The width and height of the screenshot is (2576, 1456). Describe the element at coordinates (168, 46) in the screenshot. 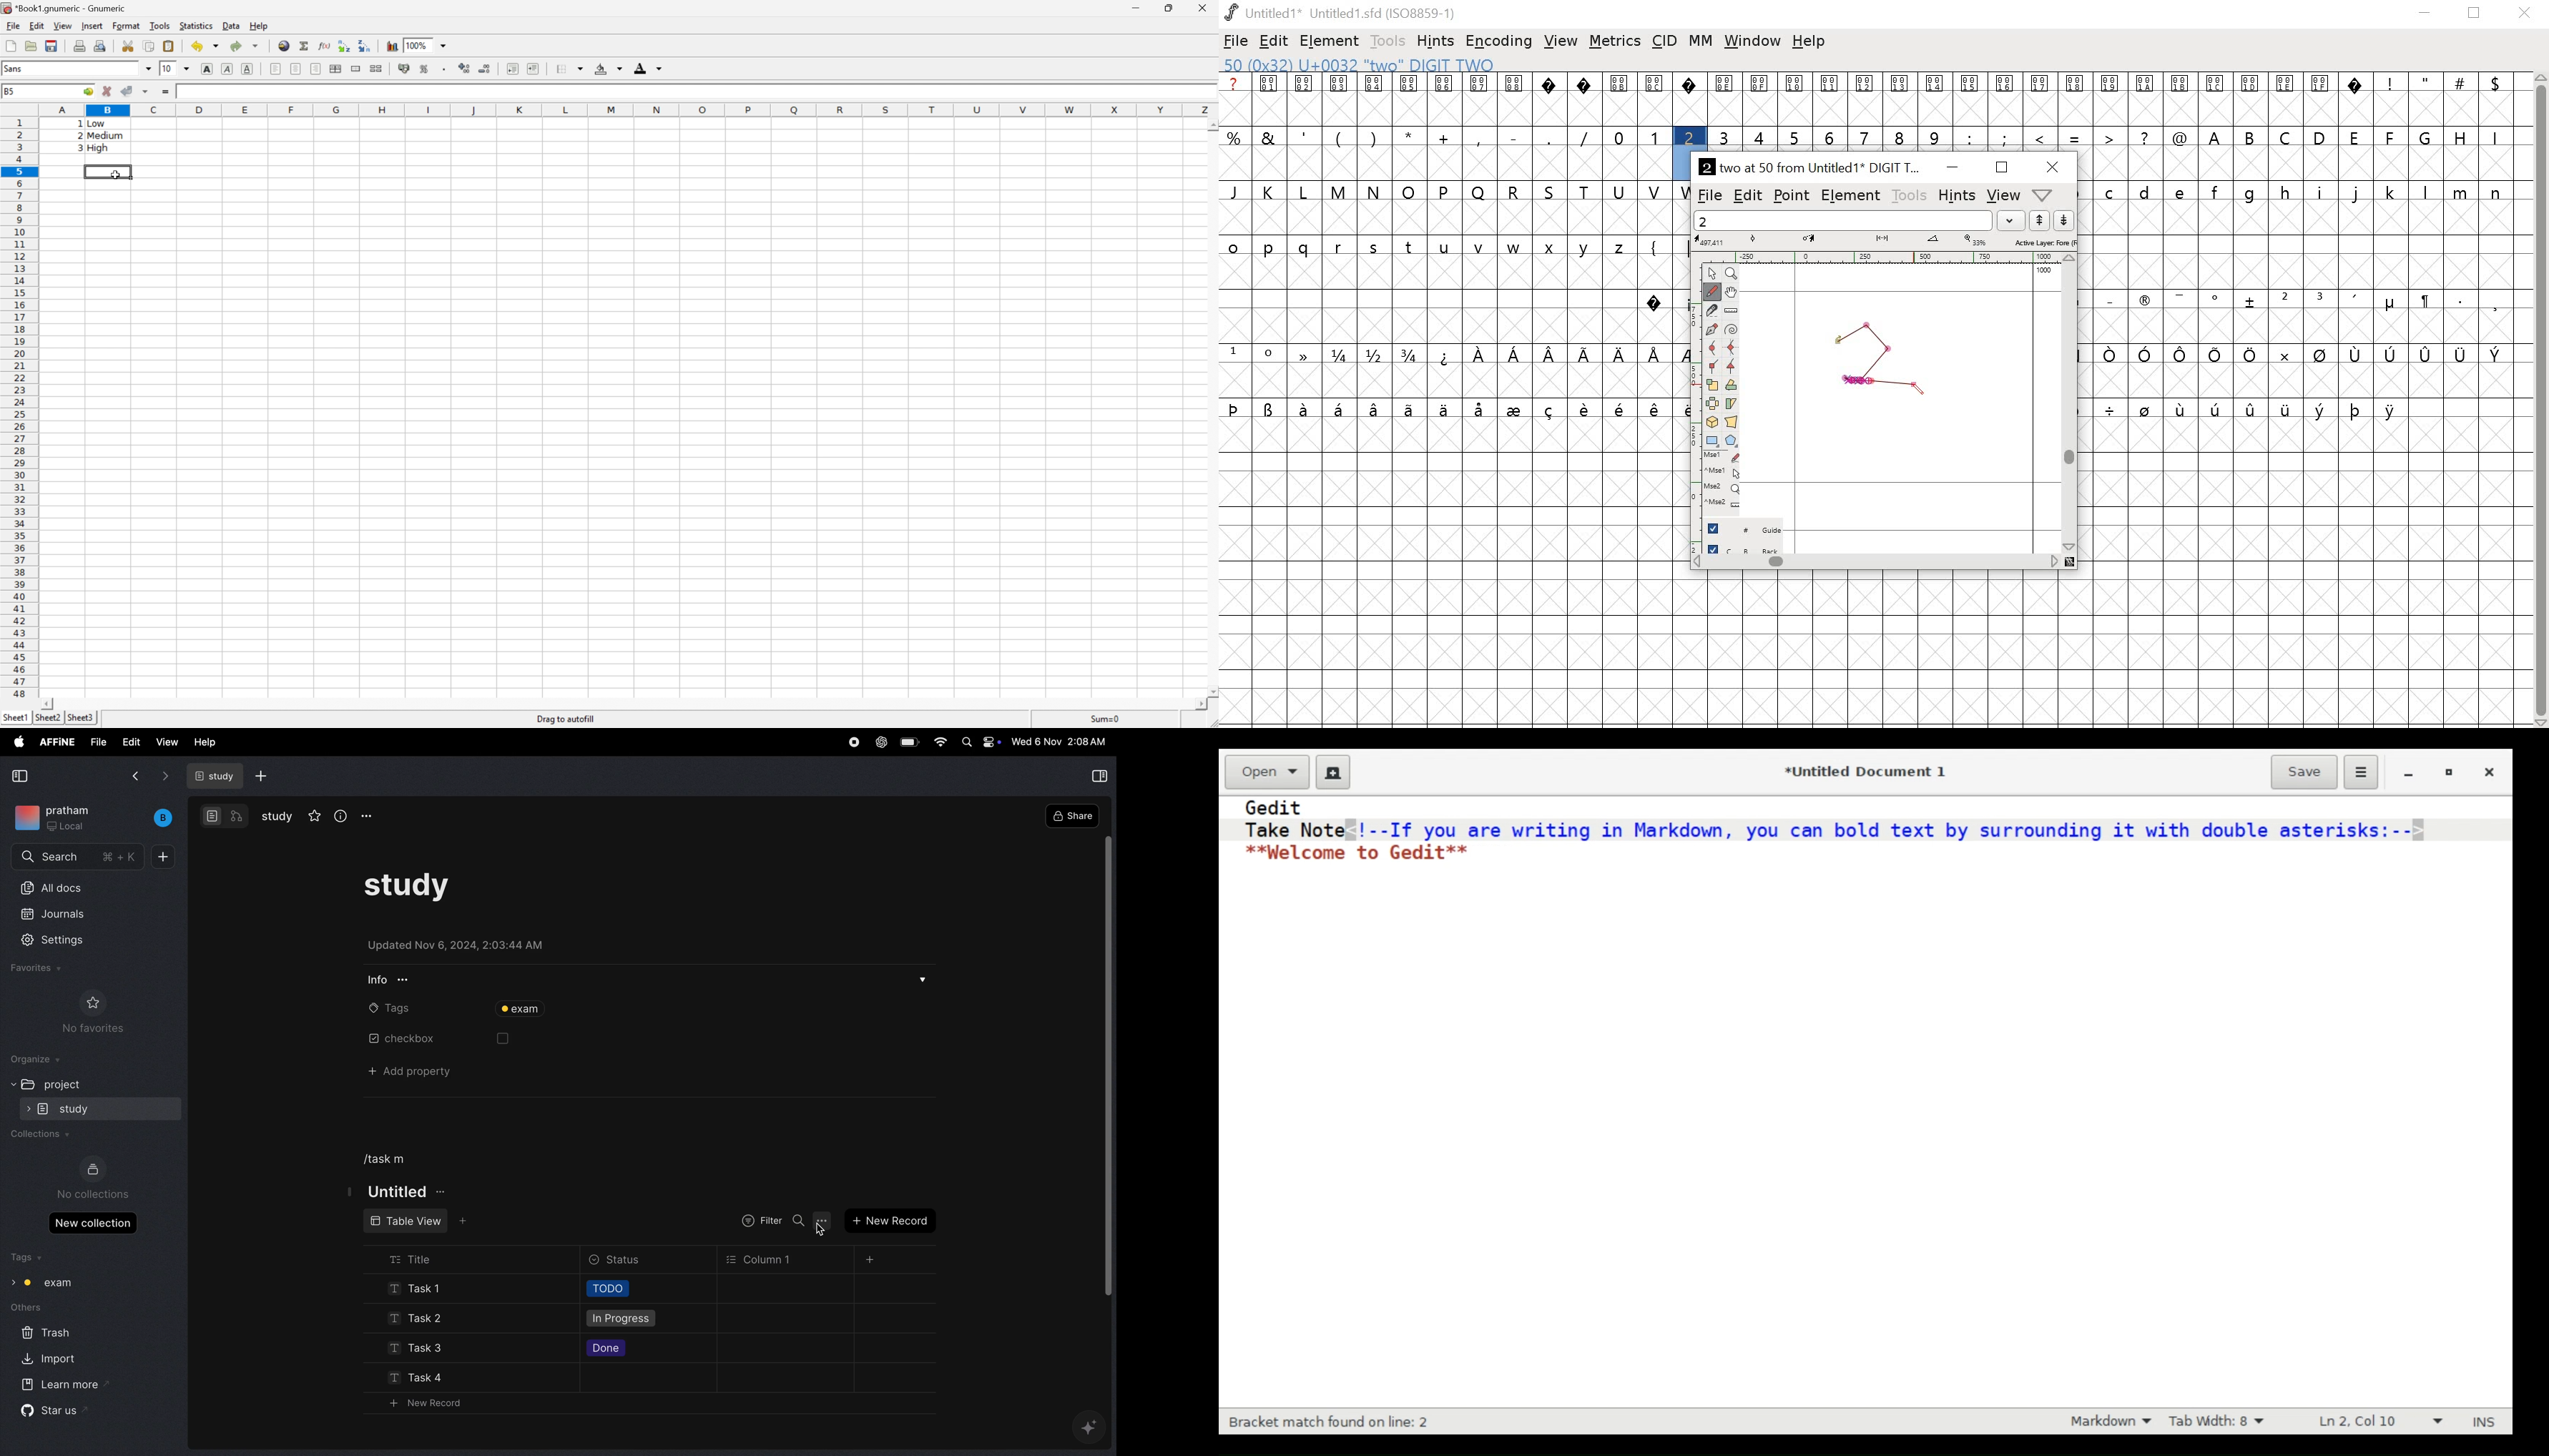

I see `Paste clipboard` at that location.